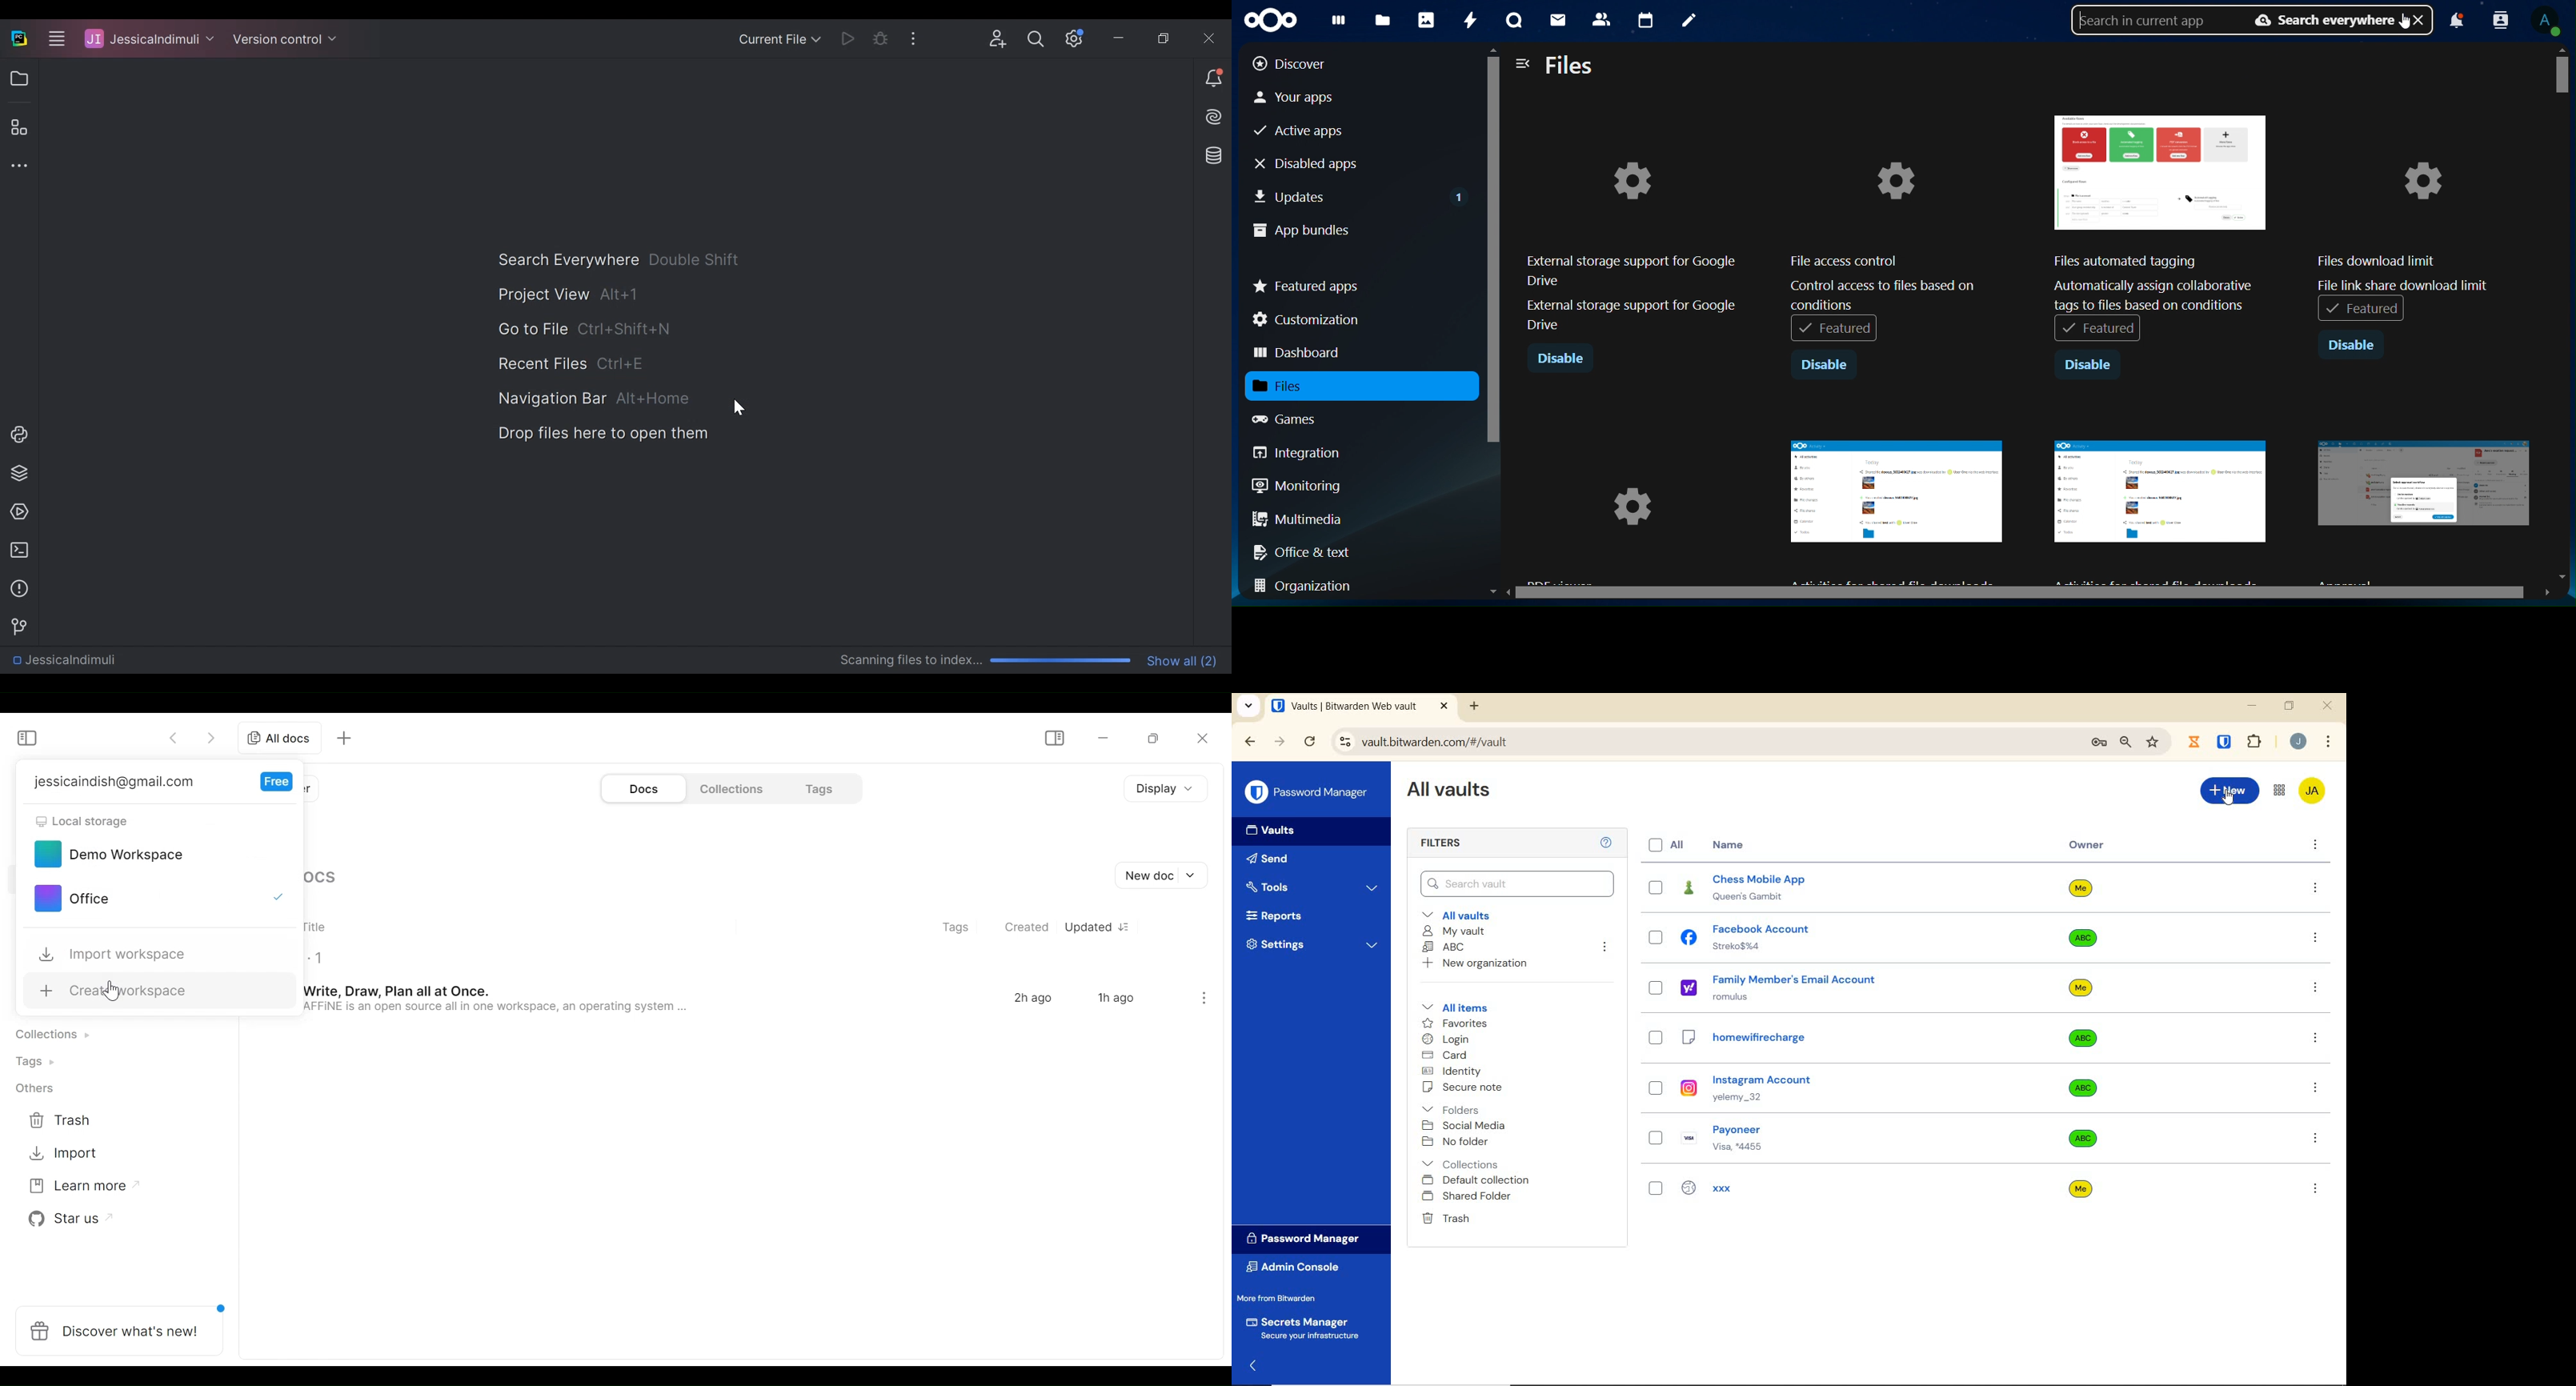 The width and height of the screenshot is (2576, 1400). What do you see at coordinates (1654, 1190) in the screenshot?
I see `checkbox` at bounding box center [1654, 1190].